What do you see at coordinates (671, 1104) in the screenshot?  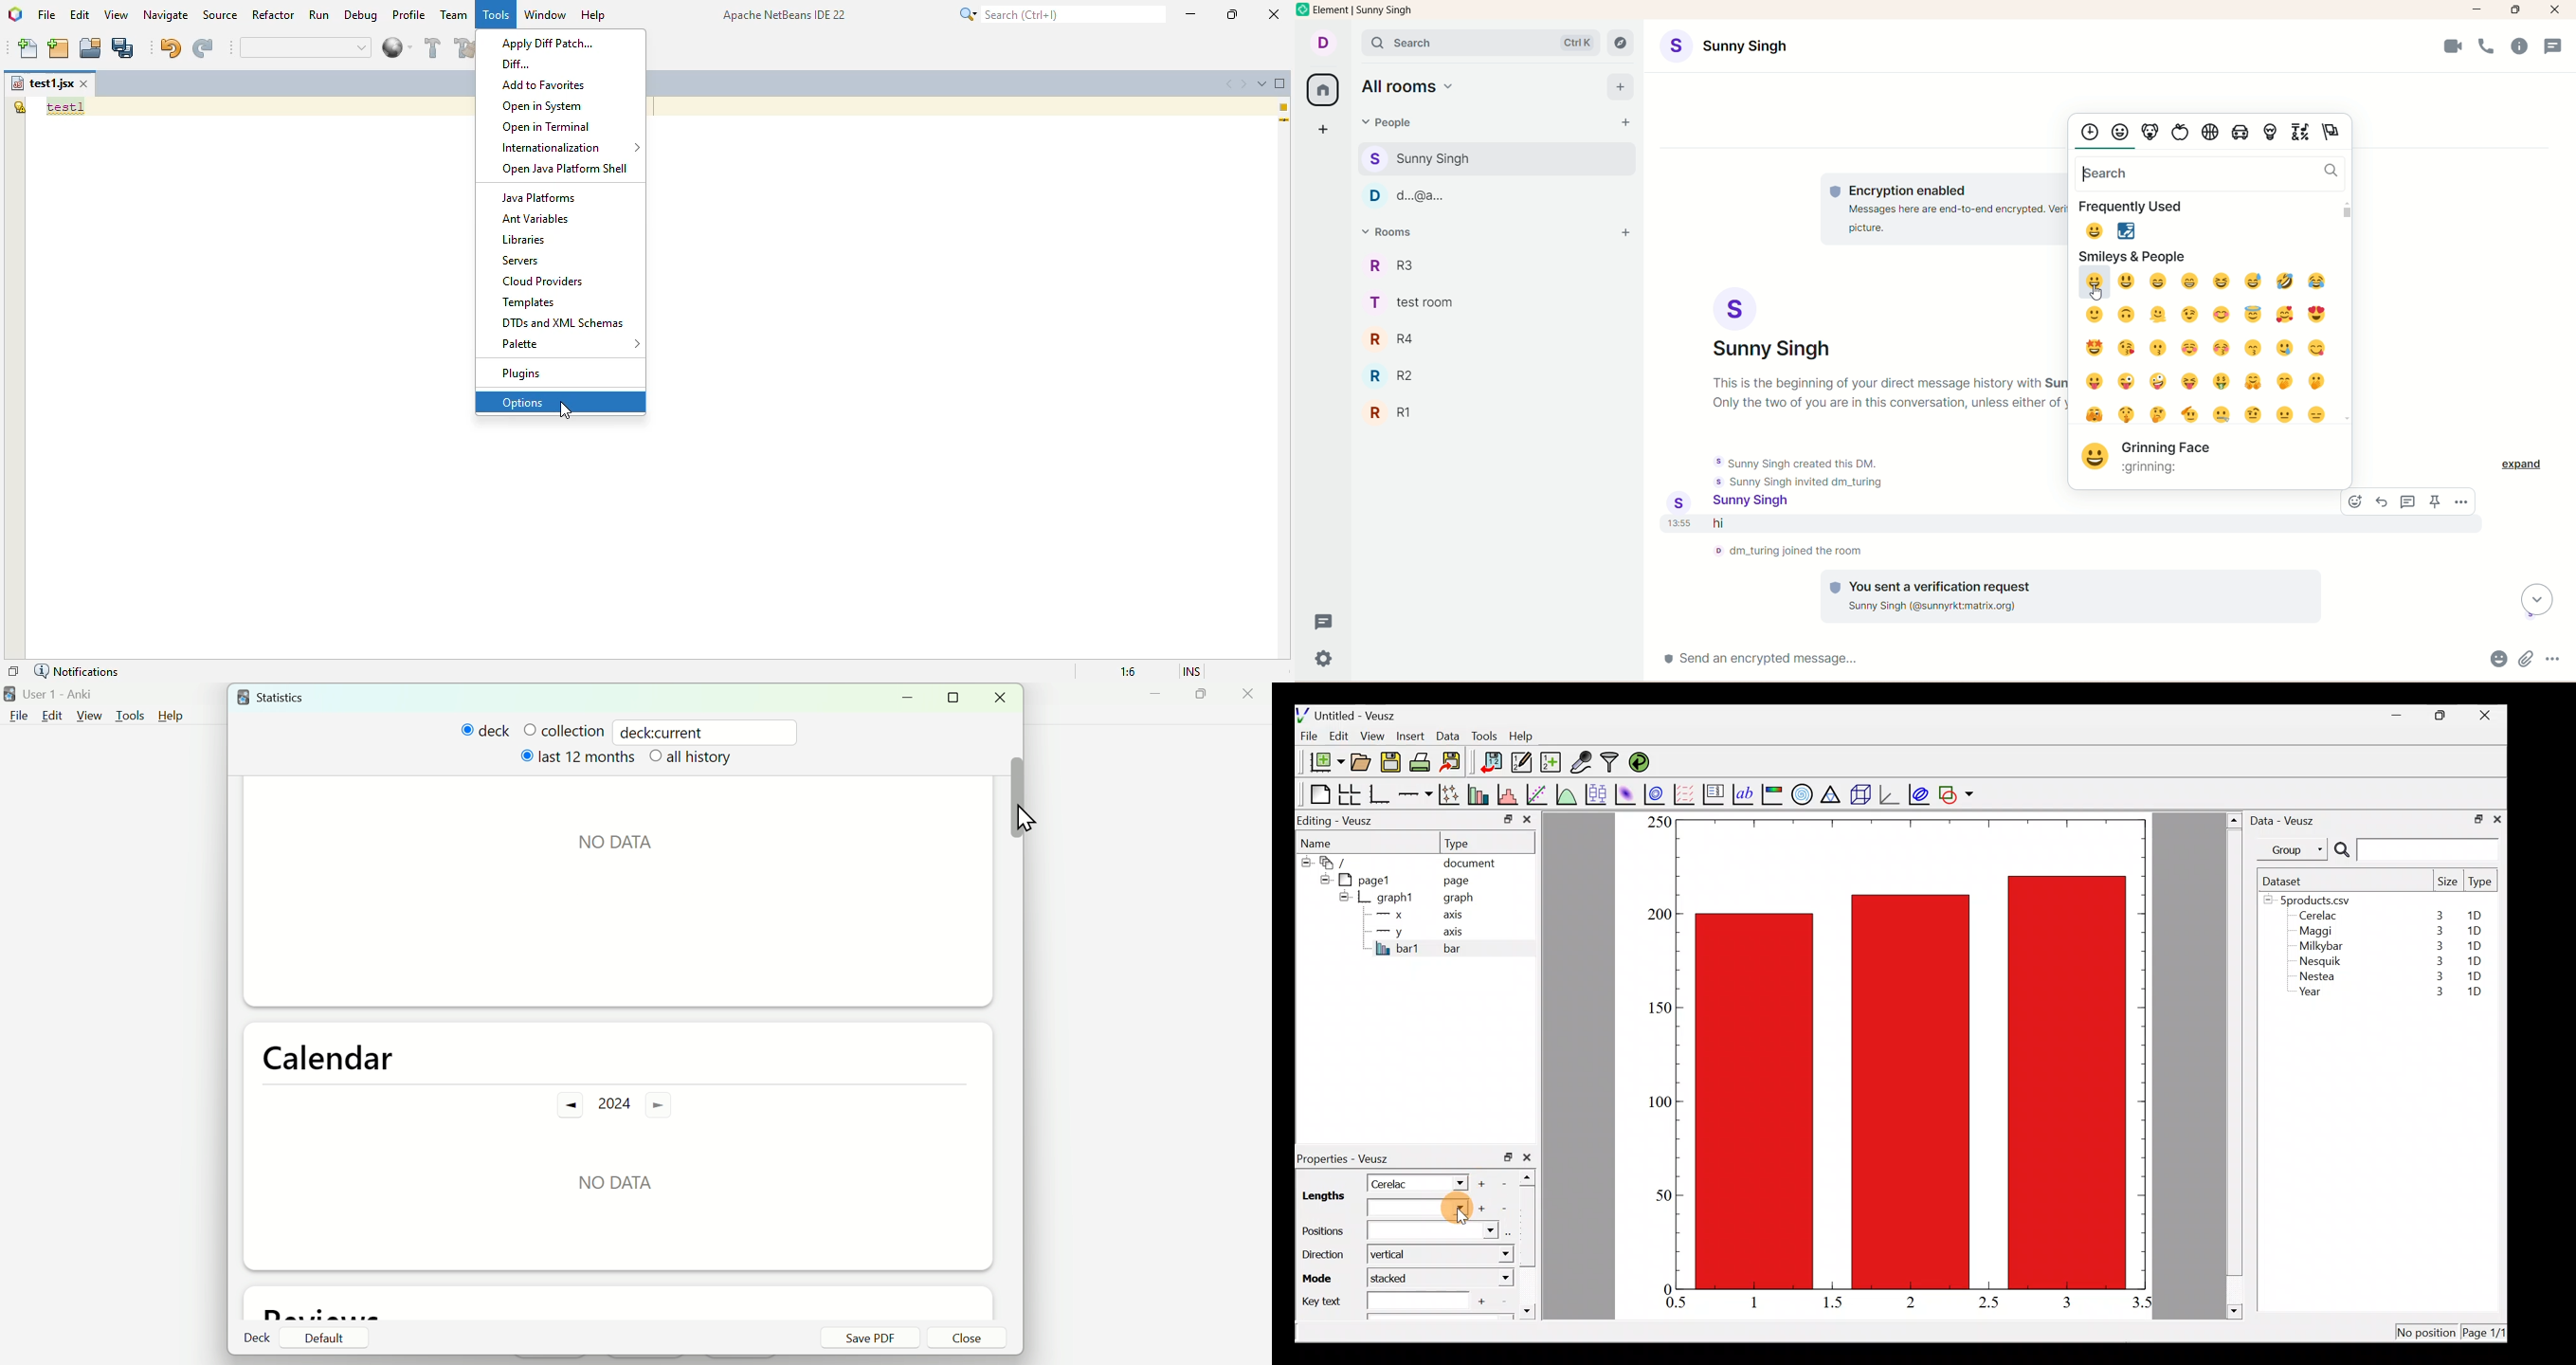 I see `Forward` at bounding box center [671, 1104].